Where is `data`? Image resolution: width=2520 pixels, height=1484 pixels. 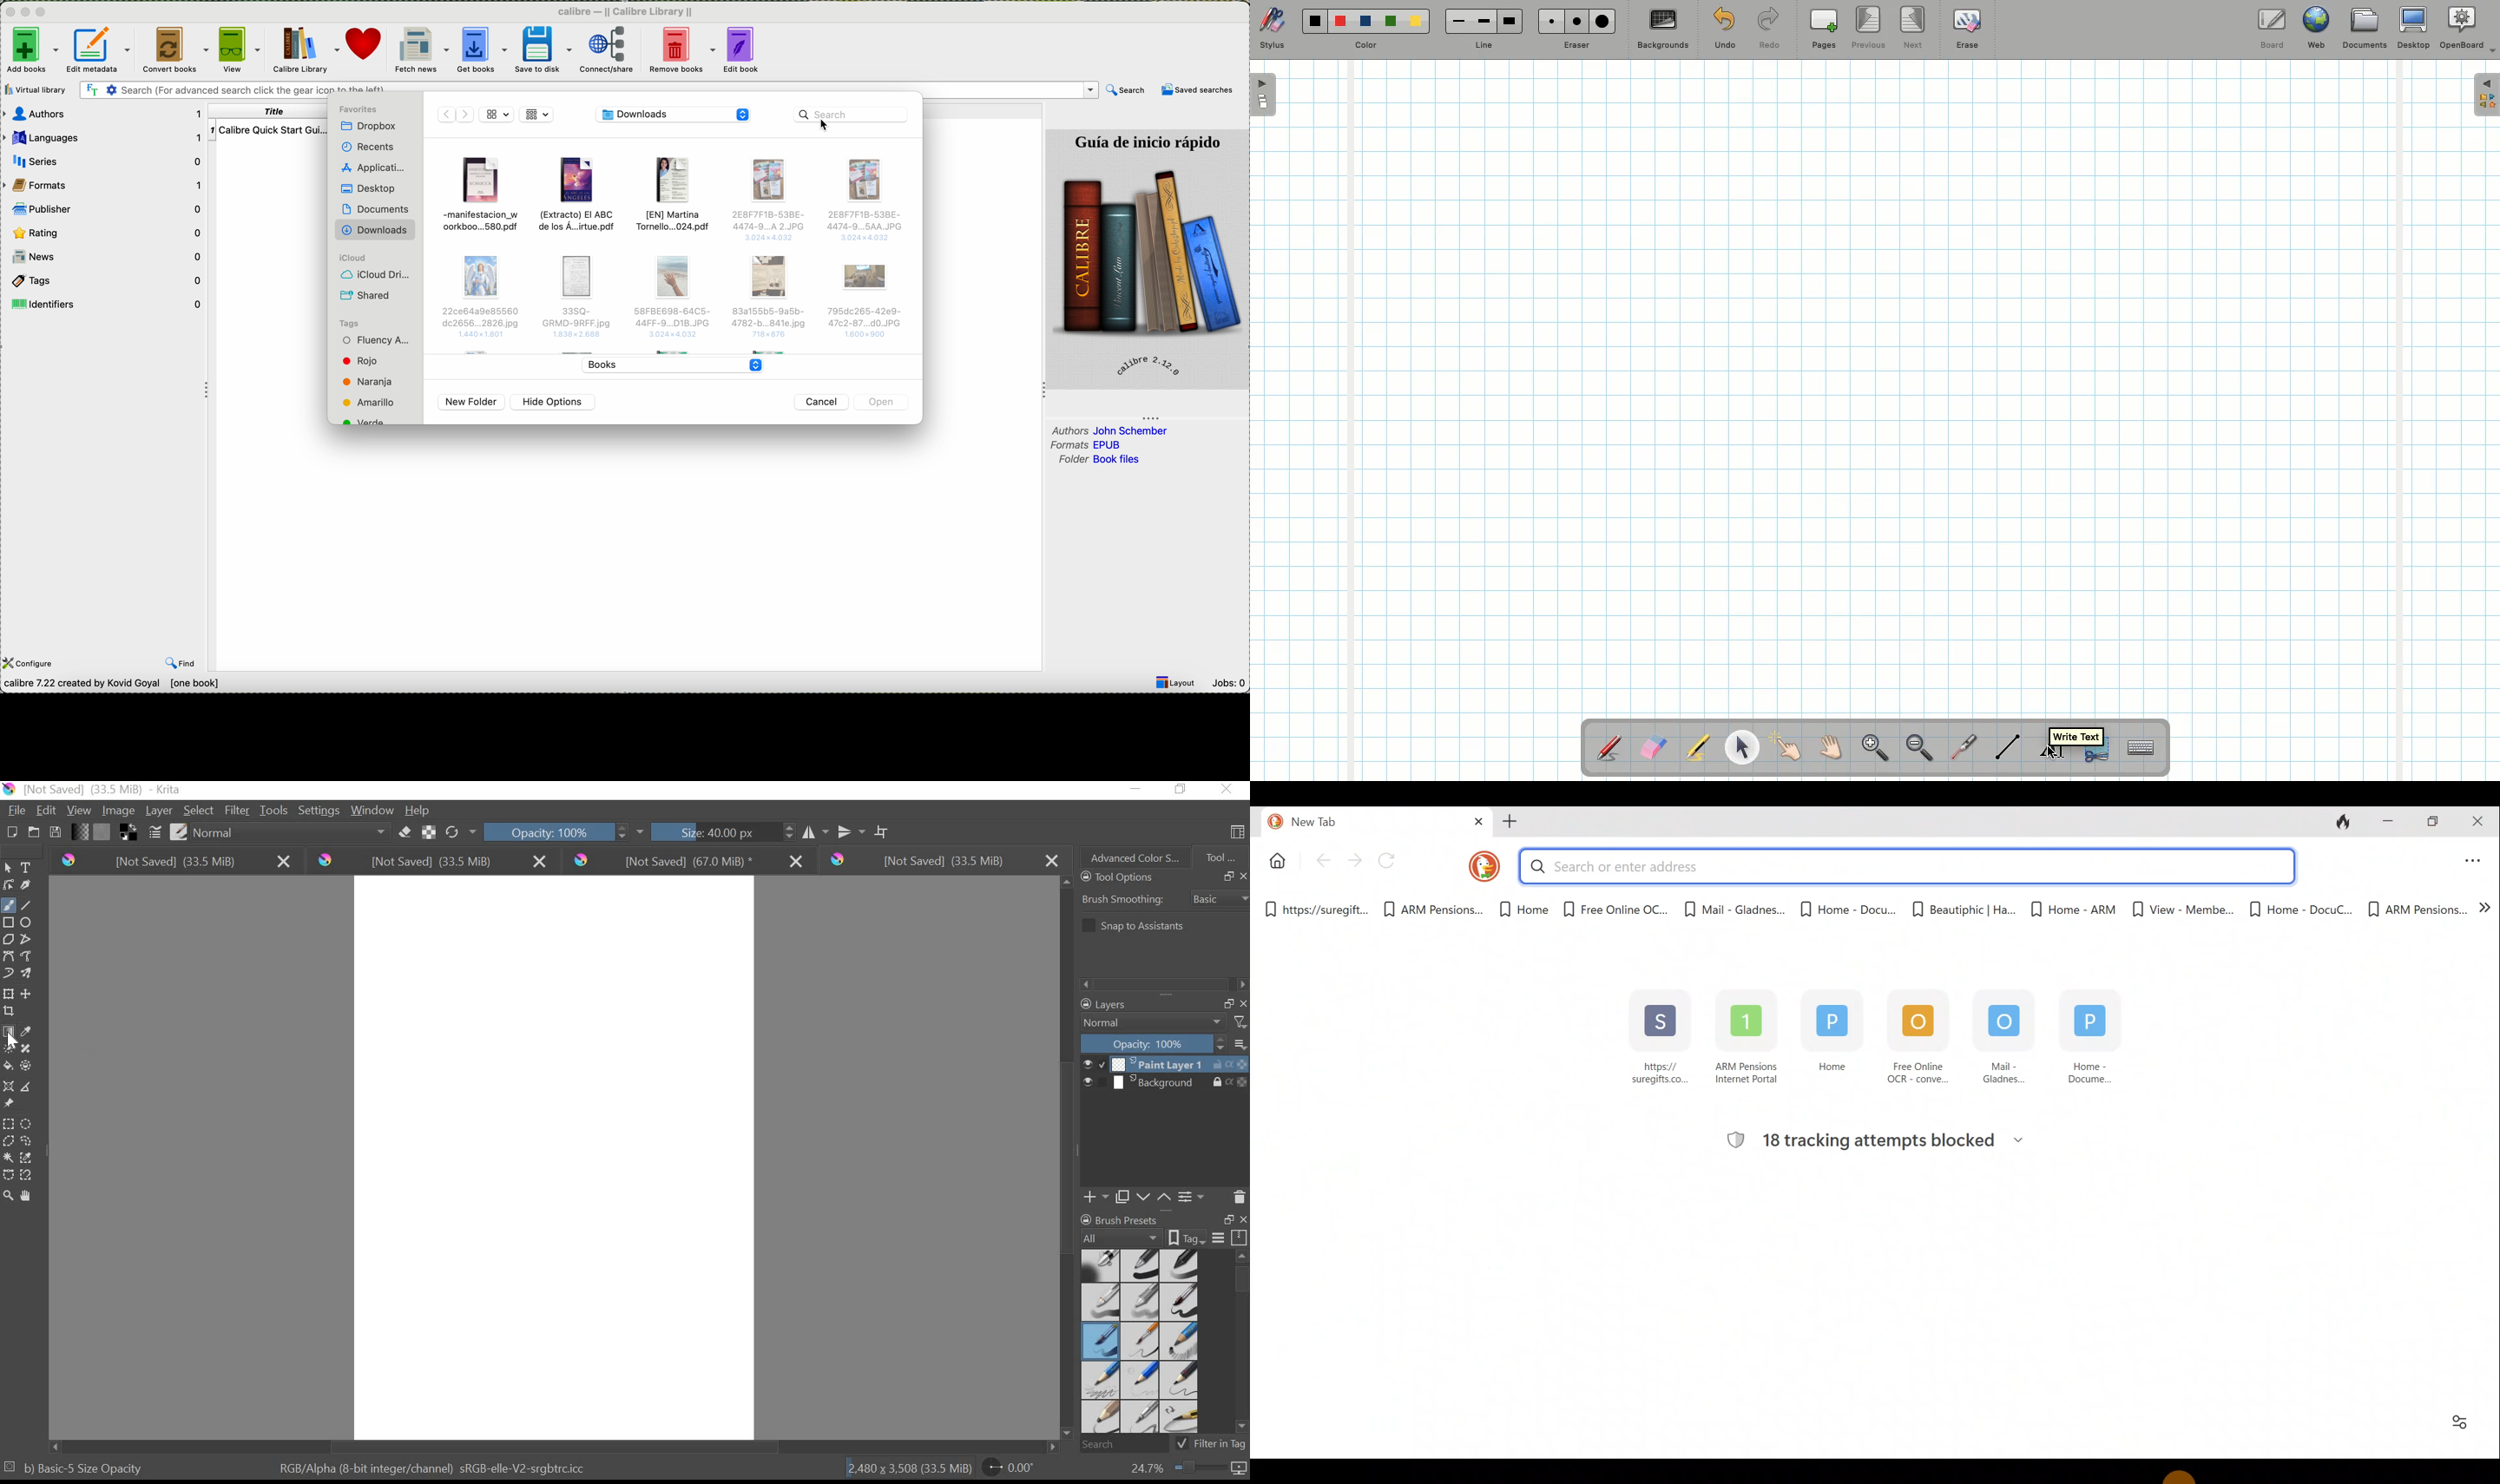
data is located at coordinates (151, 684).